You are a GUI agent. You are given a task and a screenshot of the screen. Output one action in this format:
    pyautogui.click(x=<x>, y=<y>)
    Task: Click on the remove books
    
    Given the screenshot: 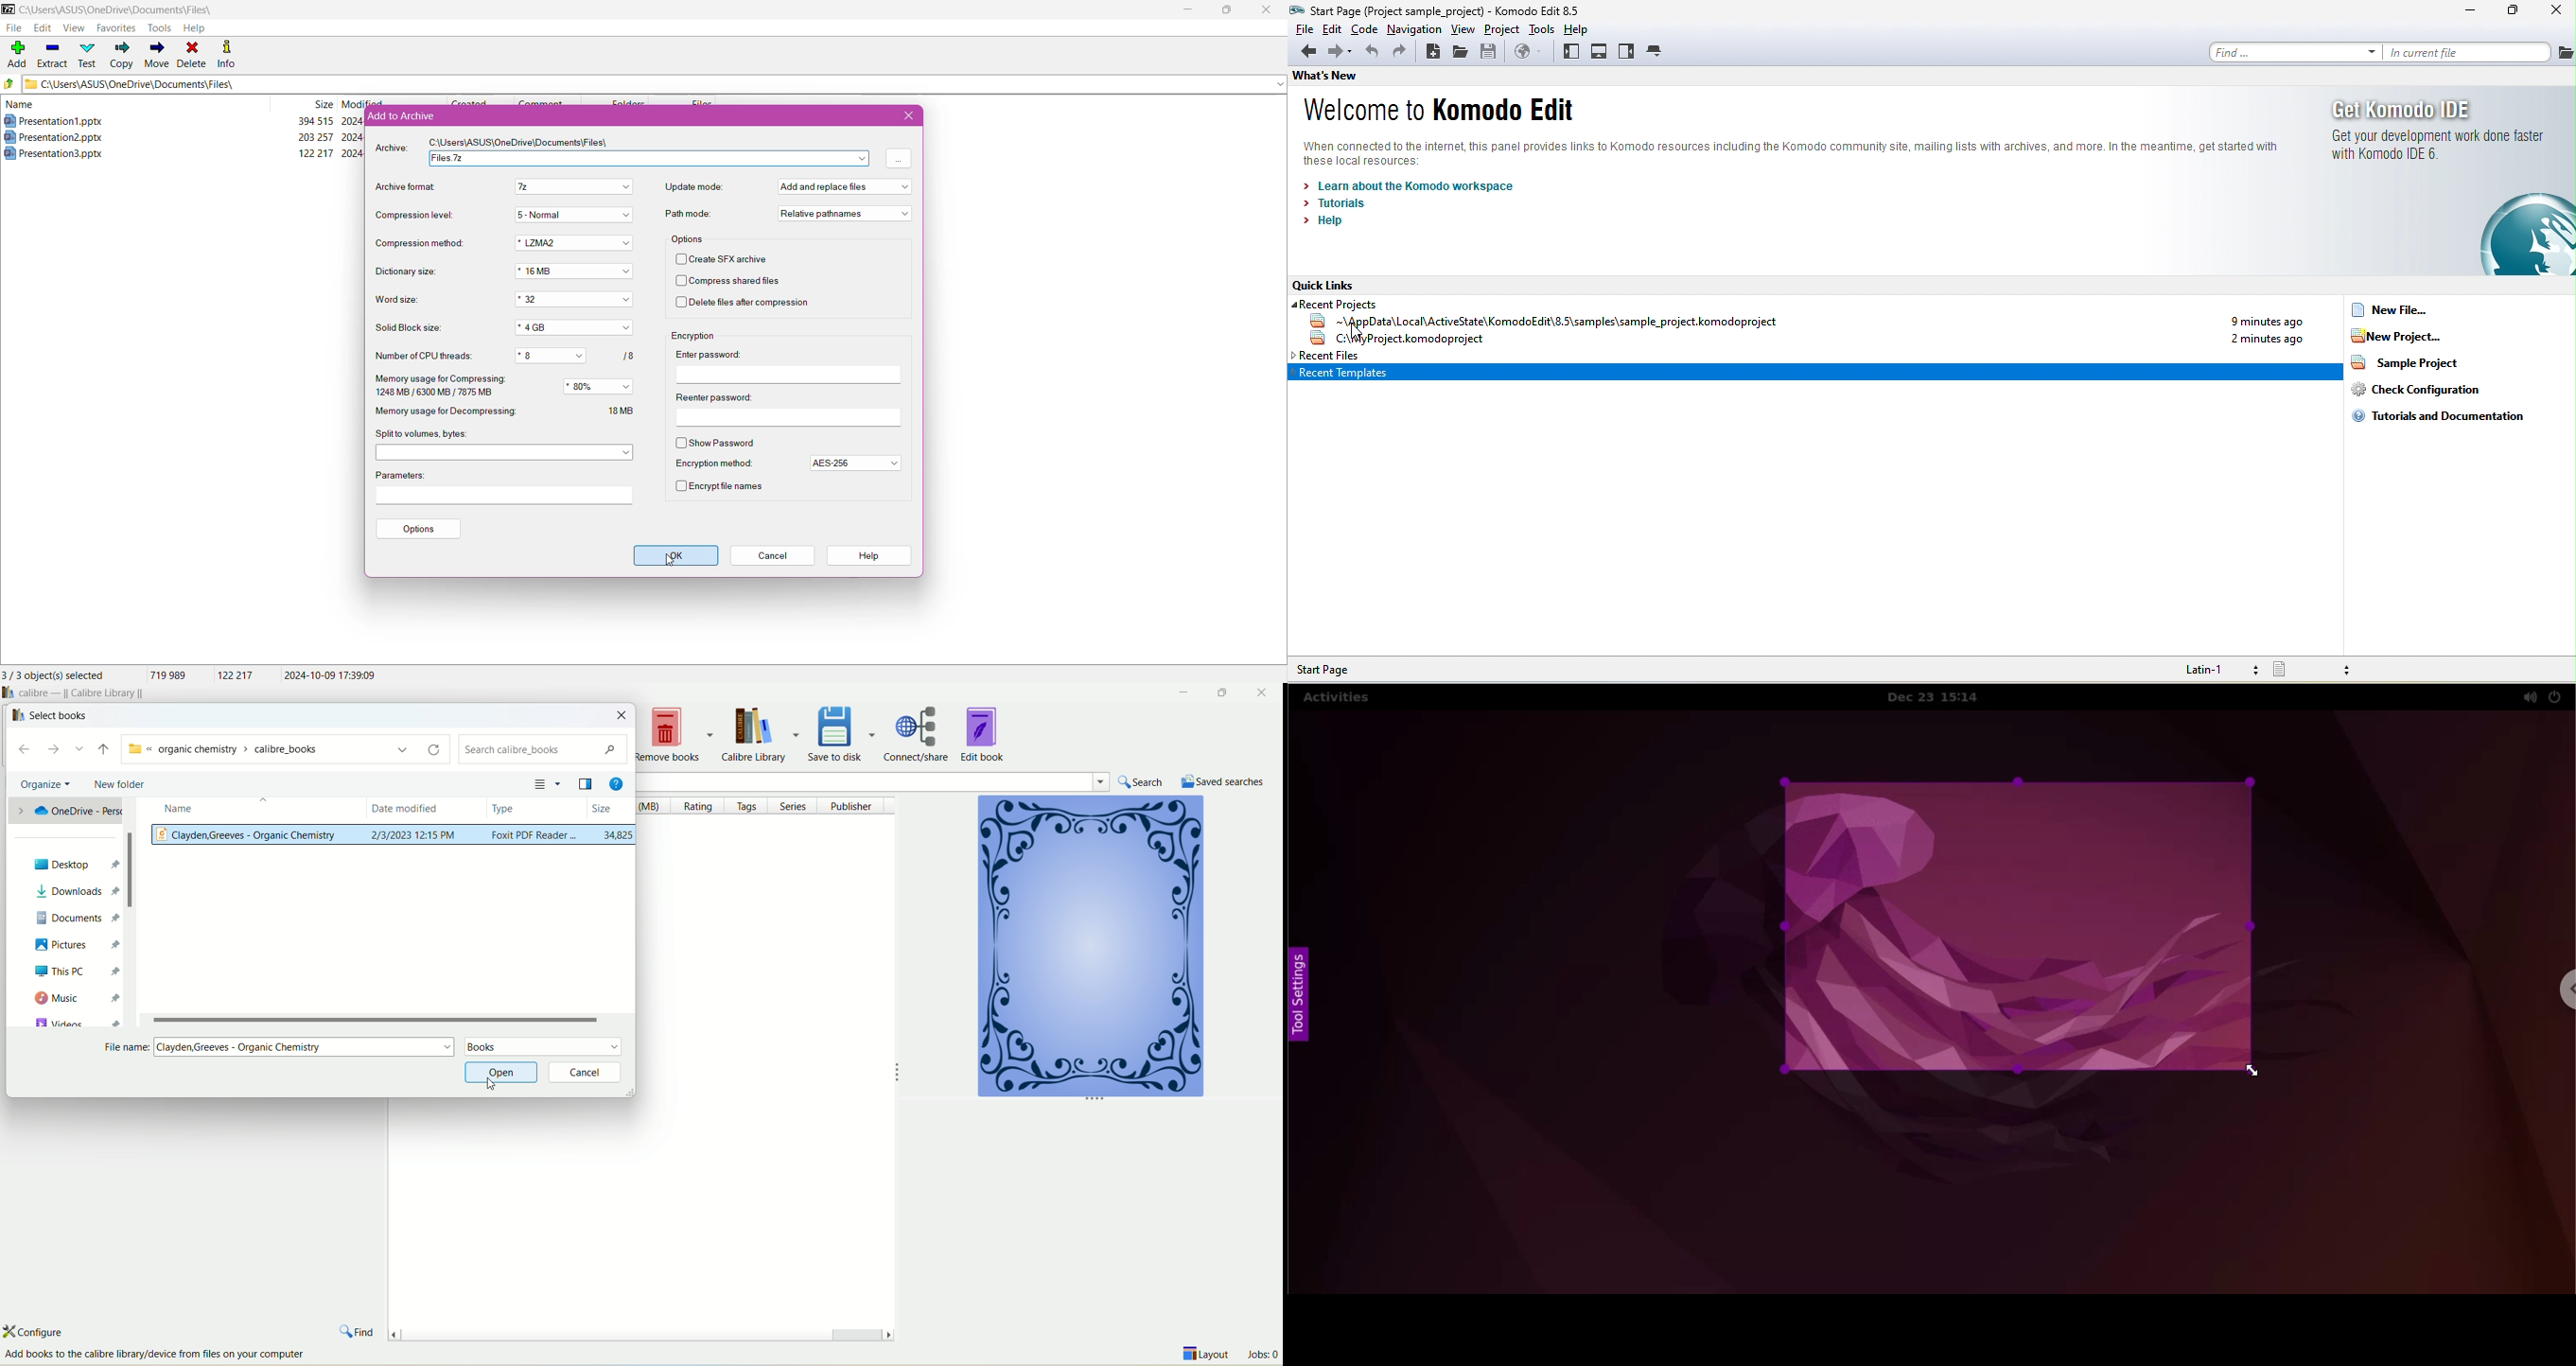 What is the action you would take?
    pyautogui.click(x=676, y=734)
    